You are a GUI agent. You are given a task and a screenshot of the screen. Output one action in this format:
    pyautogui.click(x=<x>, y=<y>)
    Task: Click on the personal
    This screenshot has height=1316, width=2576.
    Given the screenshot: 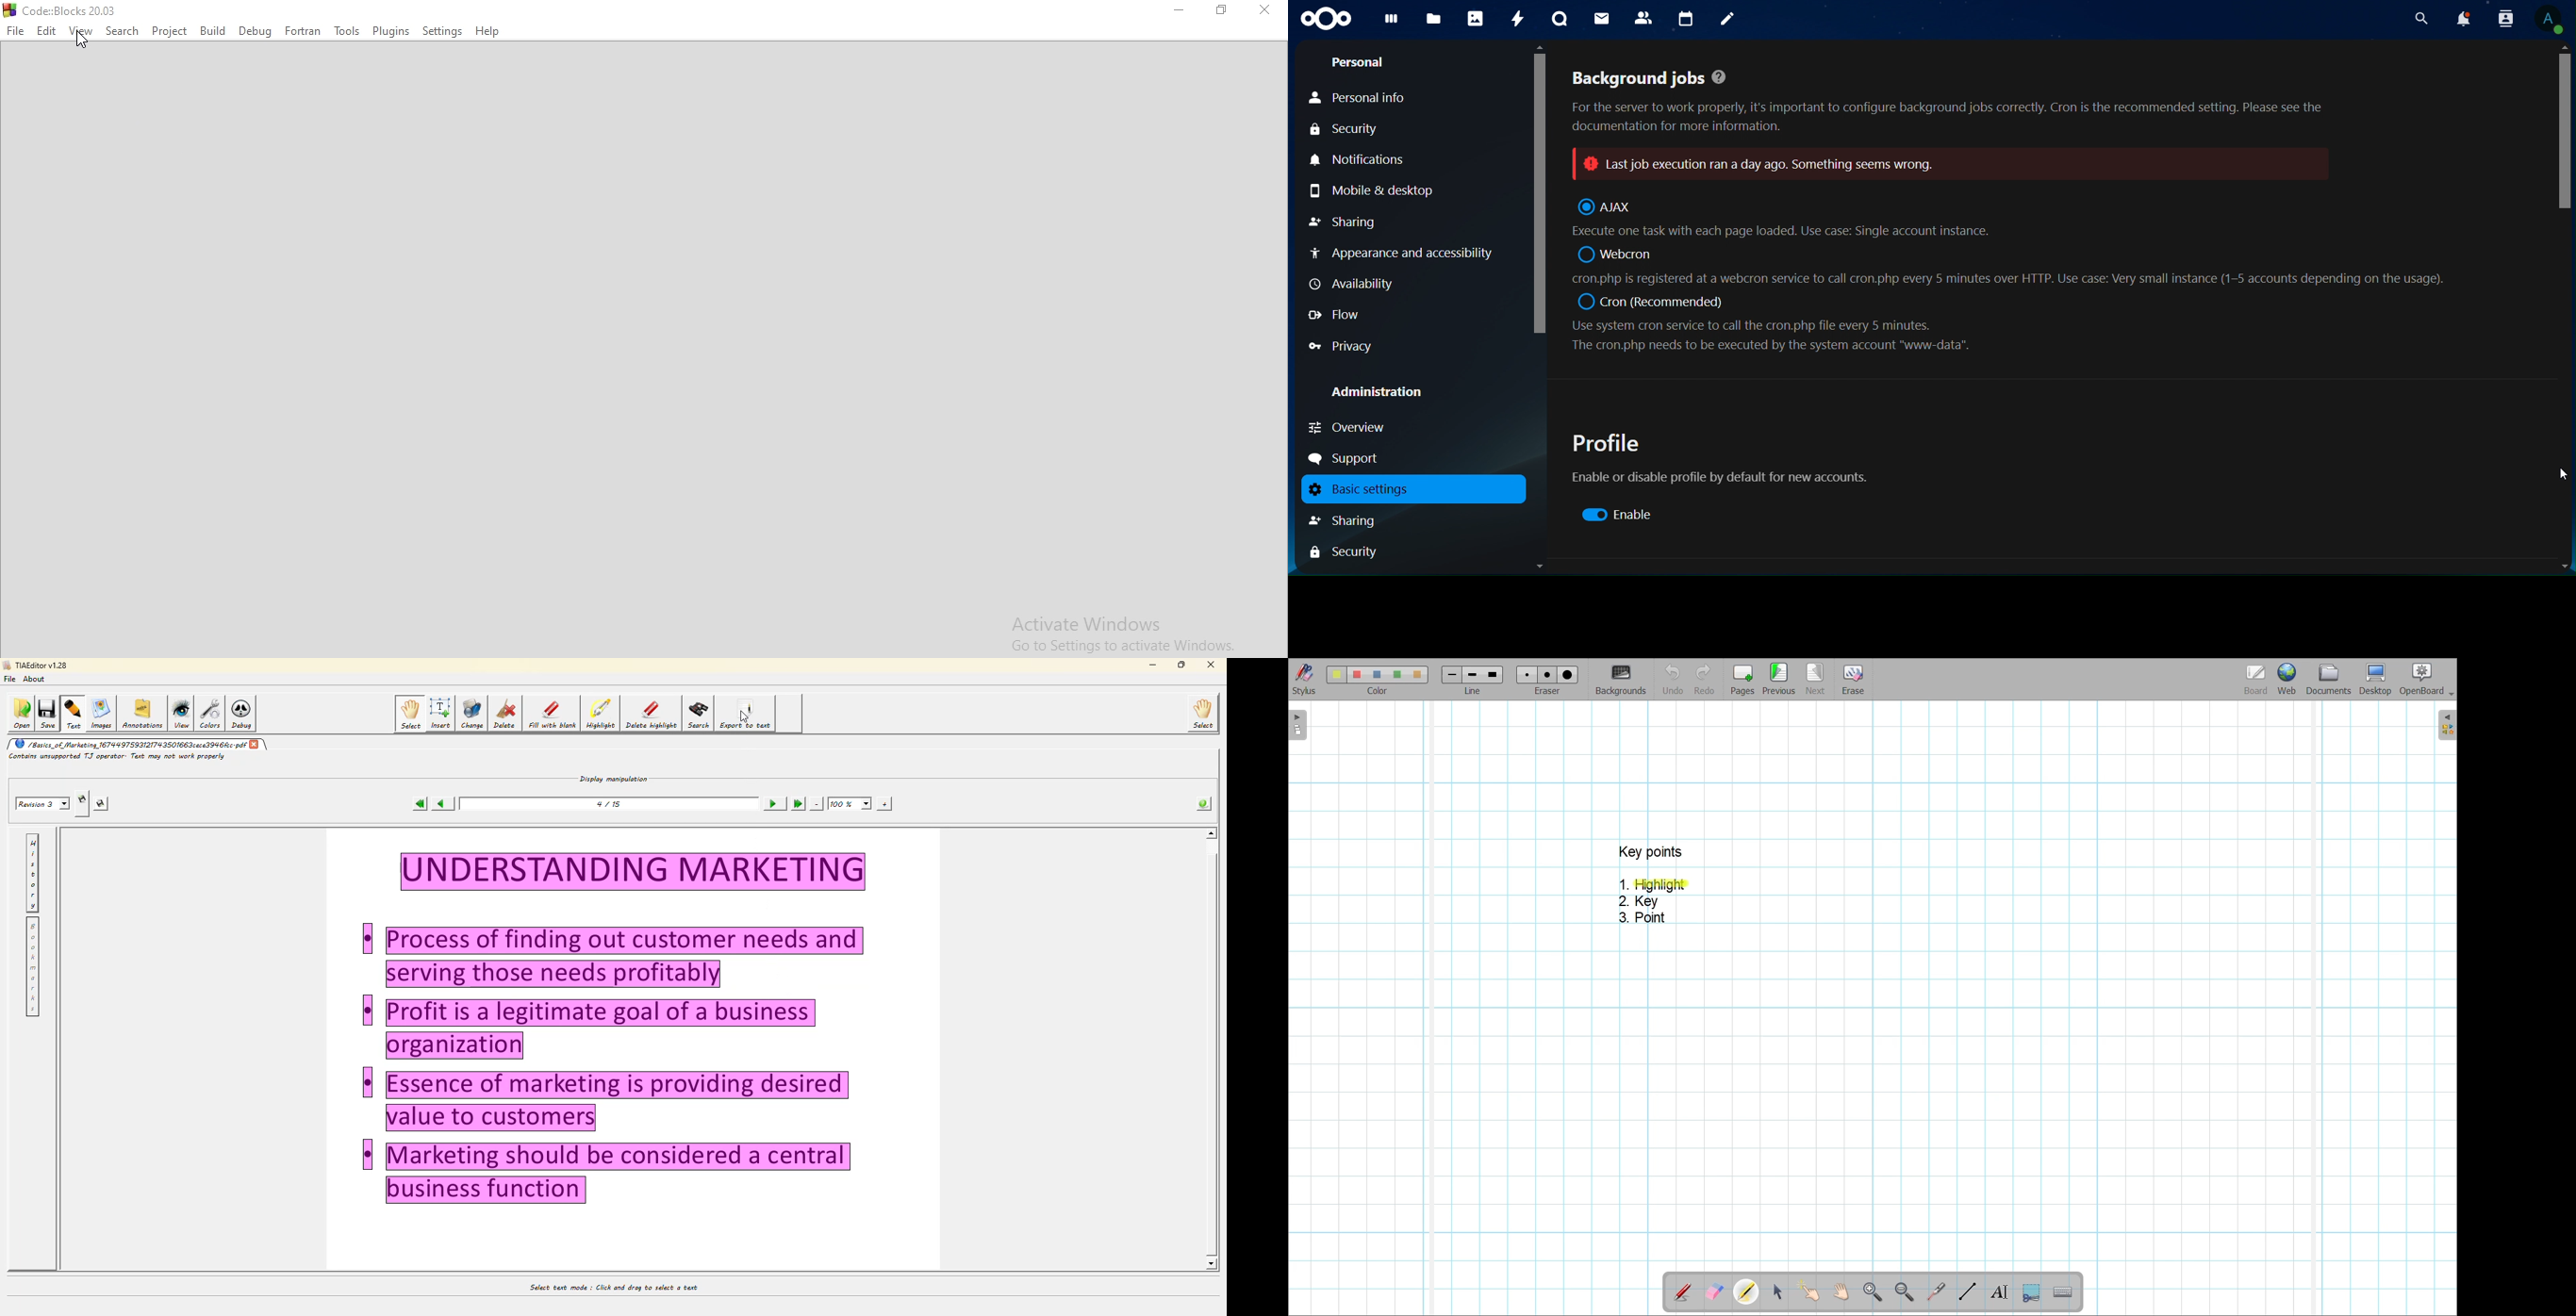 What is the action you would take?
    pyautogui.click(x=1359, y=65)
    